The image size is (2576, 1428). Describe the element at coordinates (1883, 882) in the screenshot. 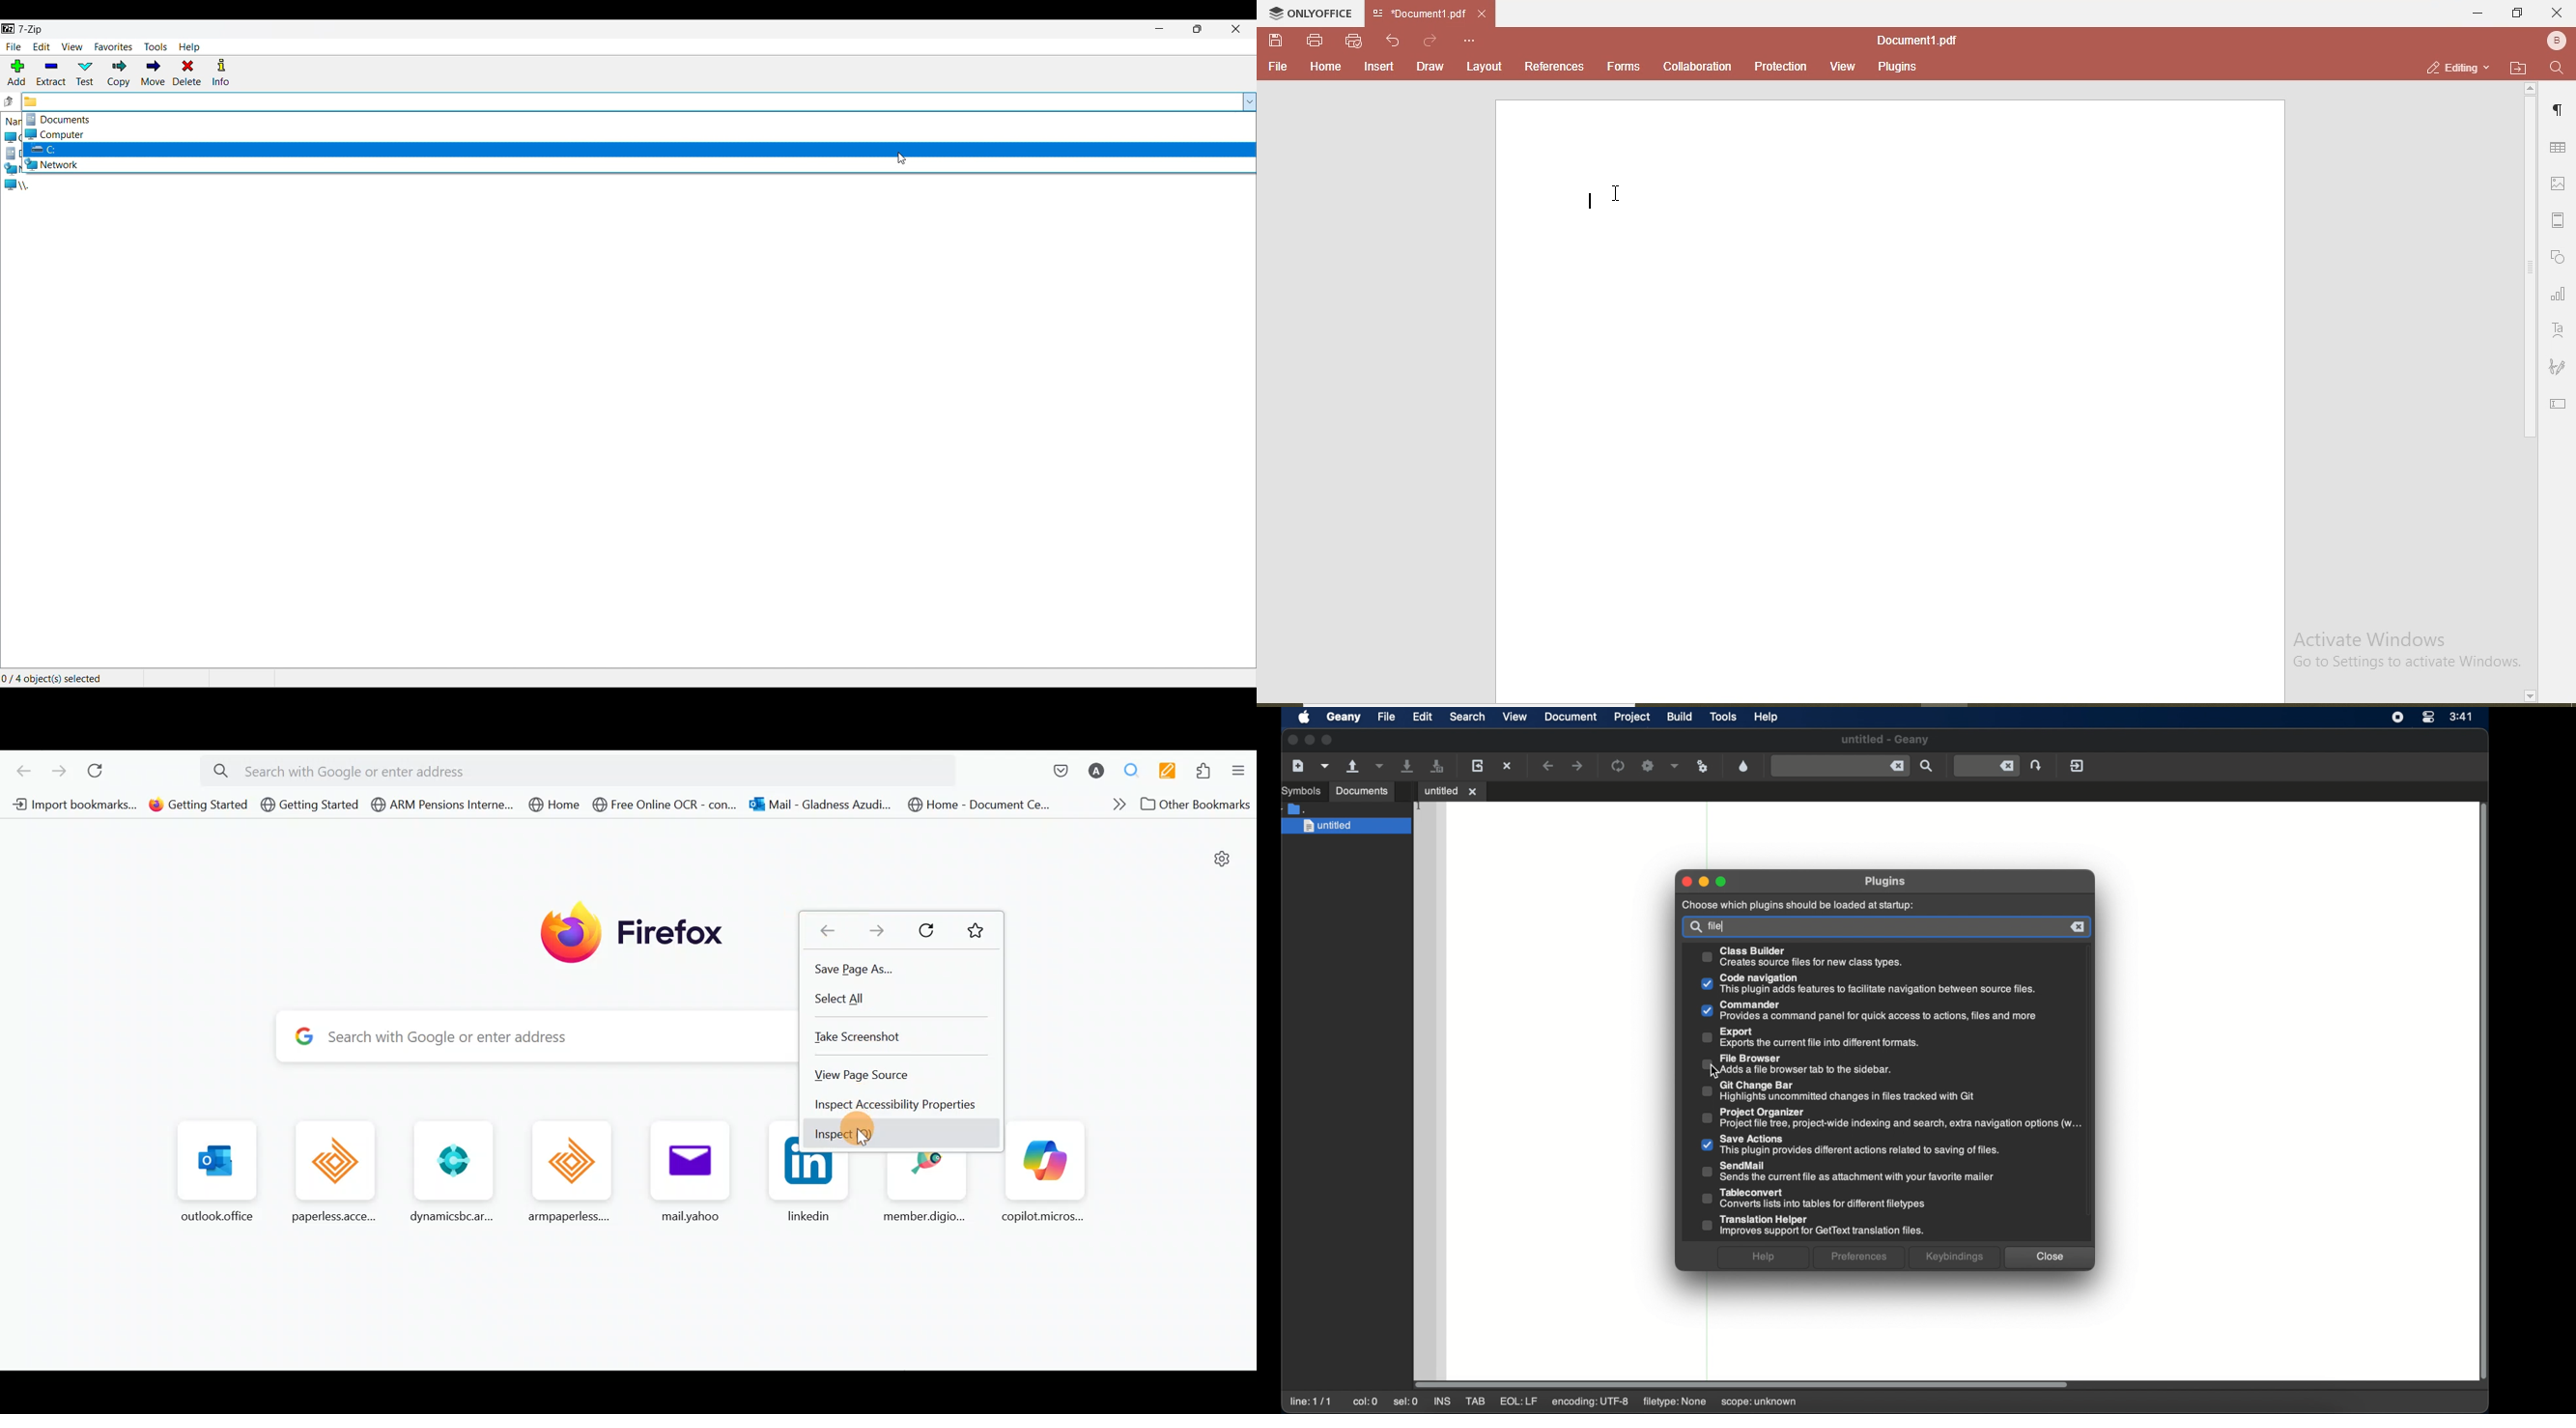

I see `` at that location.